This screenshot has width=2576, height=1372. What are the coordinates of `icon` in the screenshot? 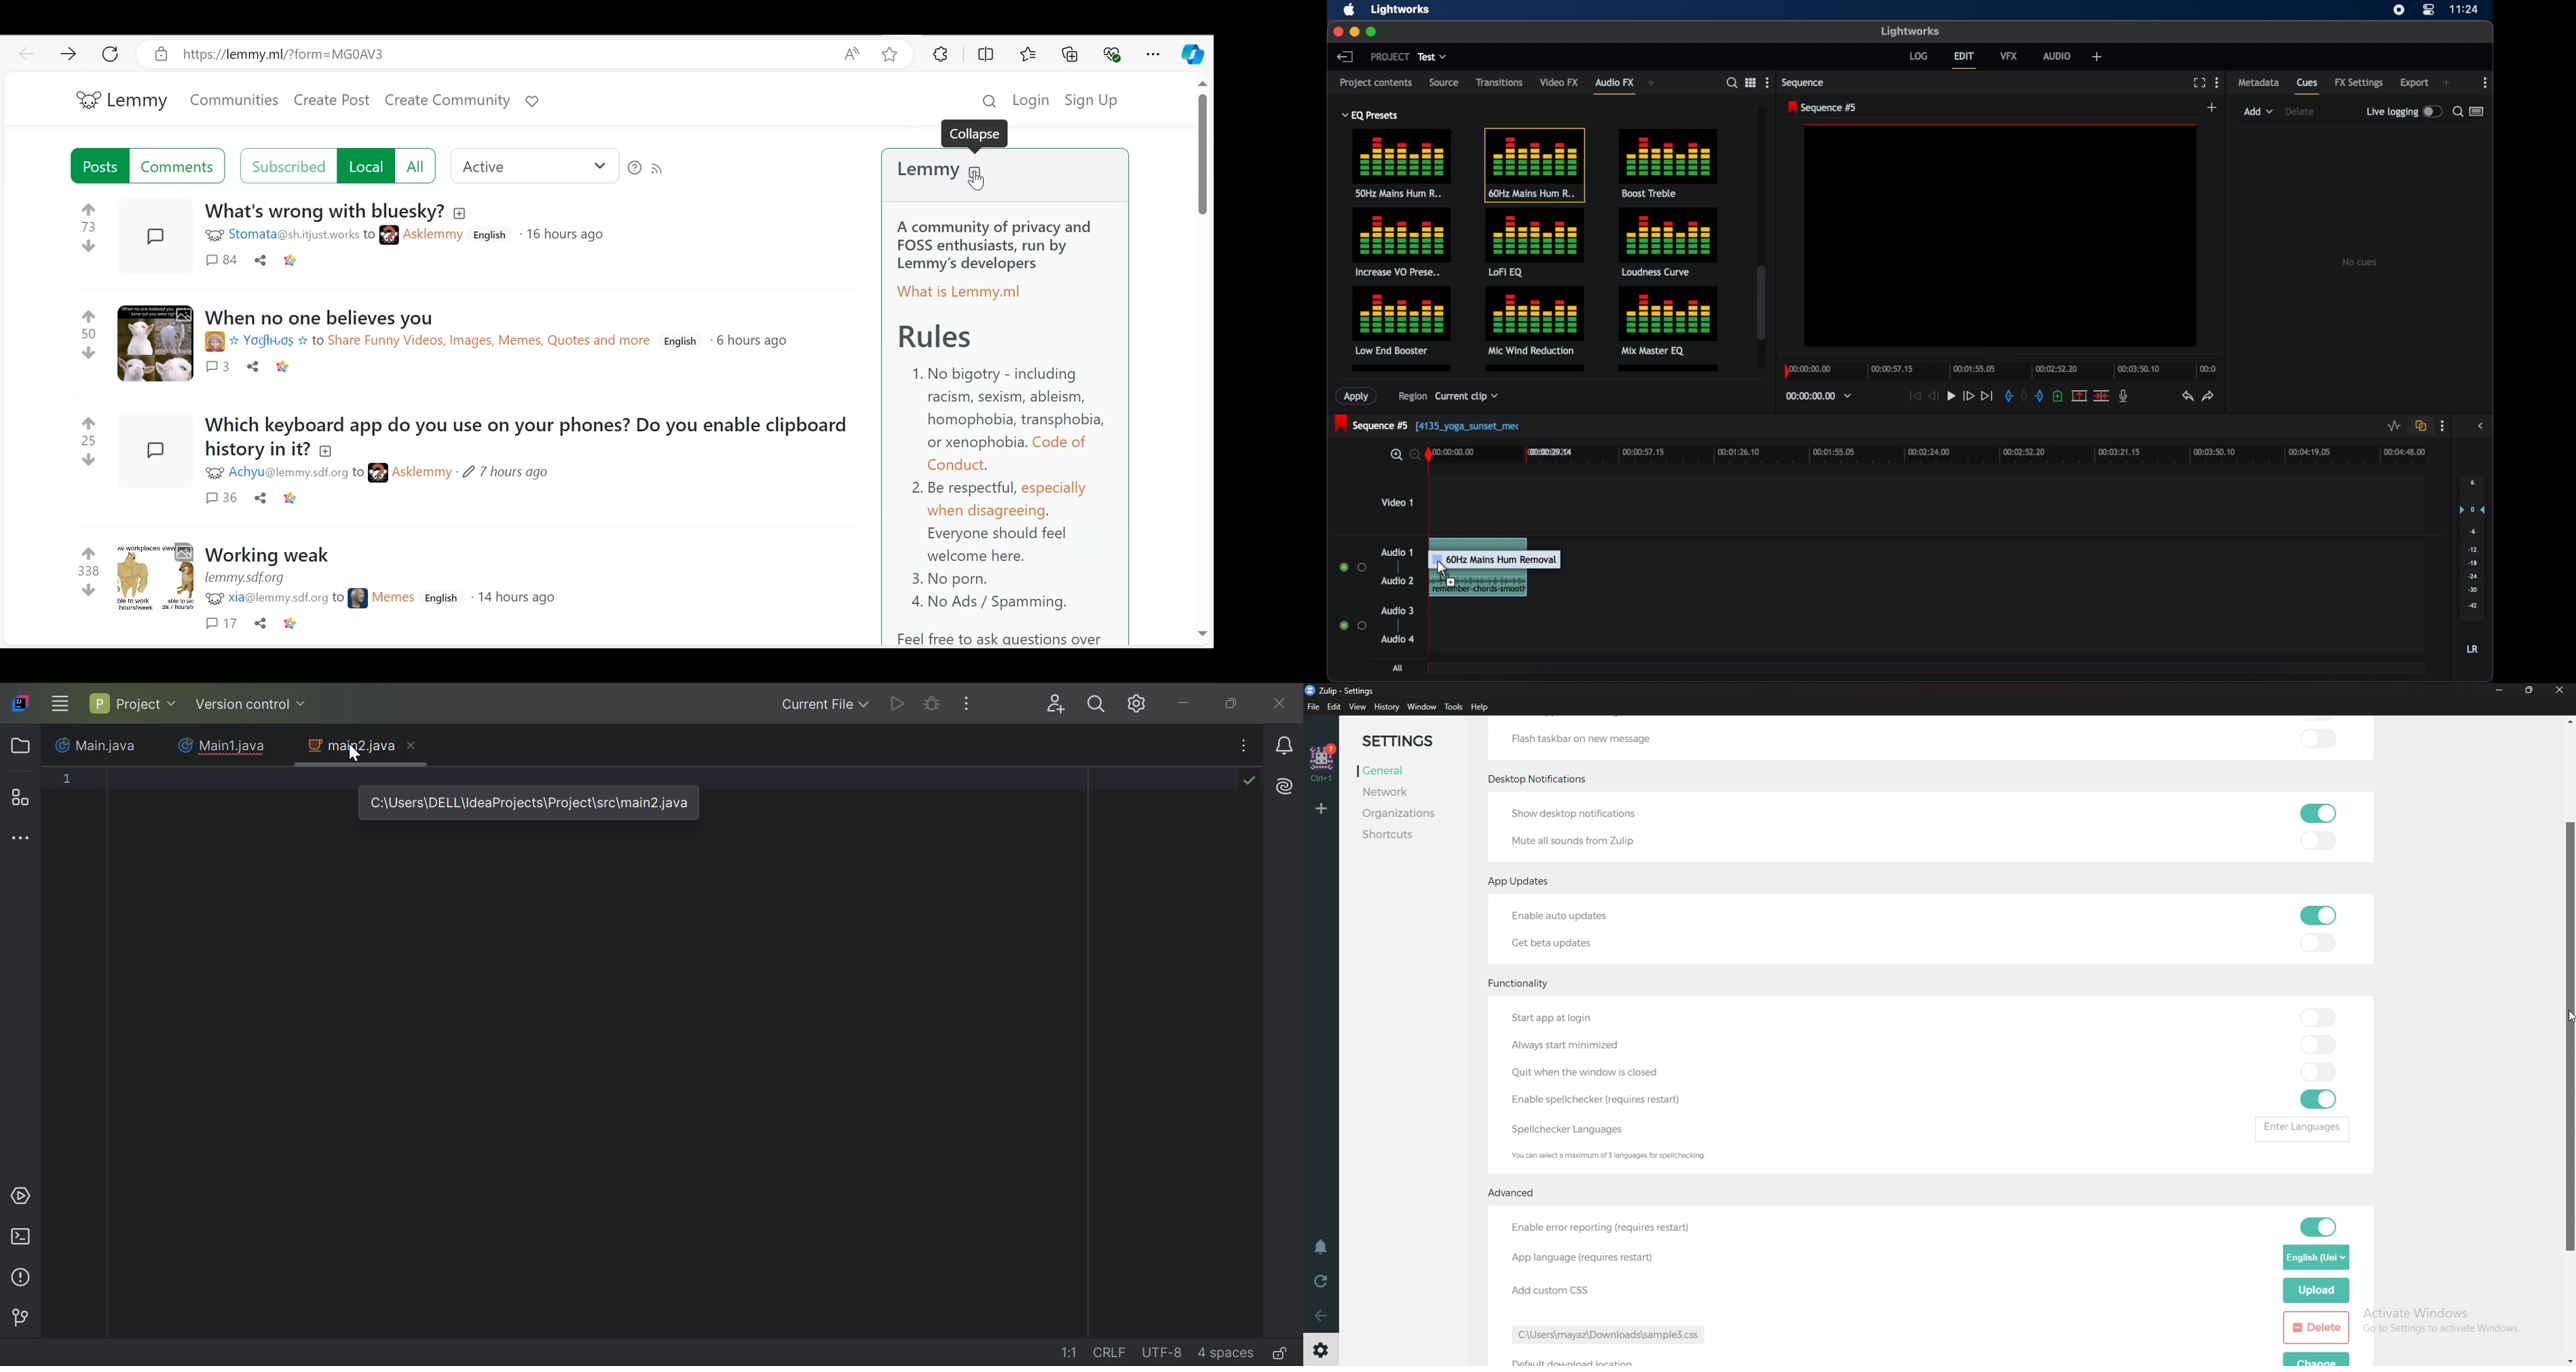 It's located at (378, 474).